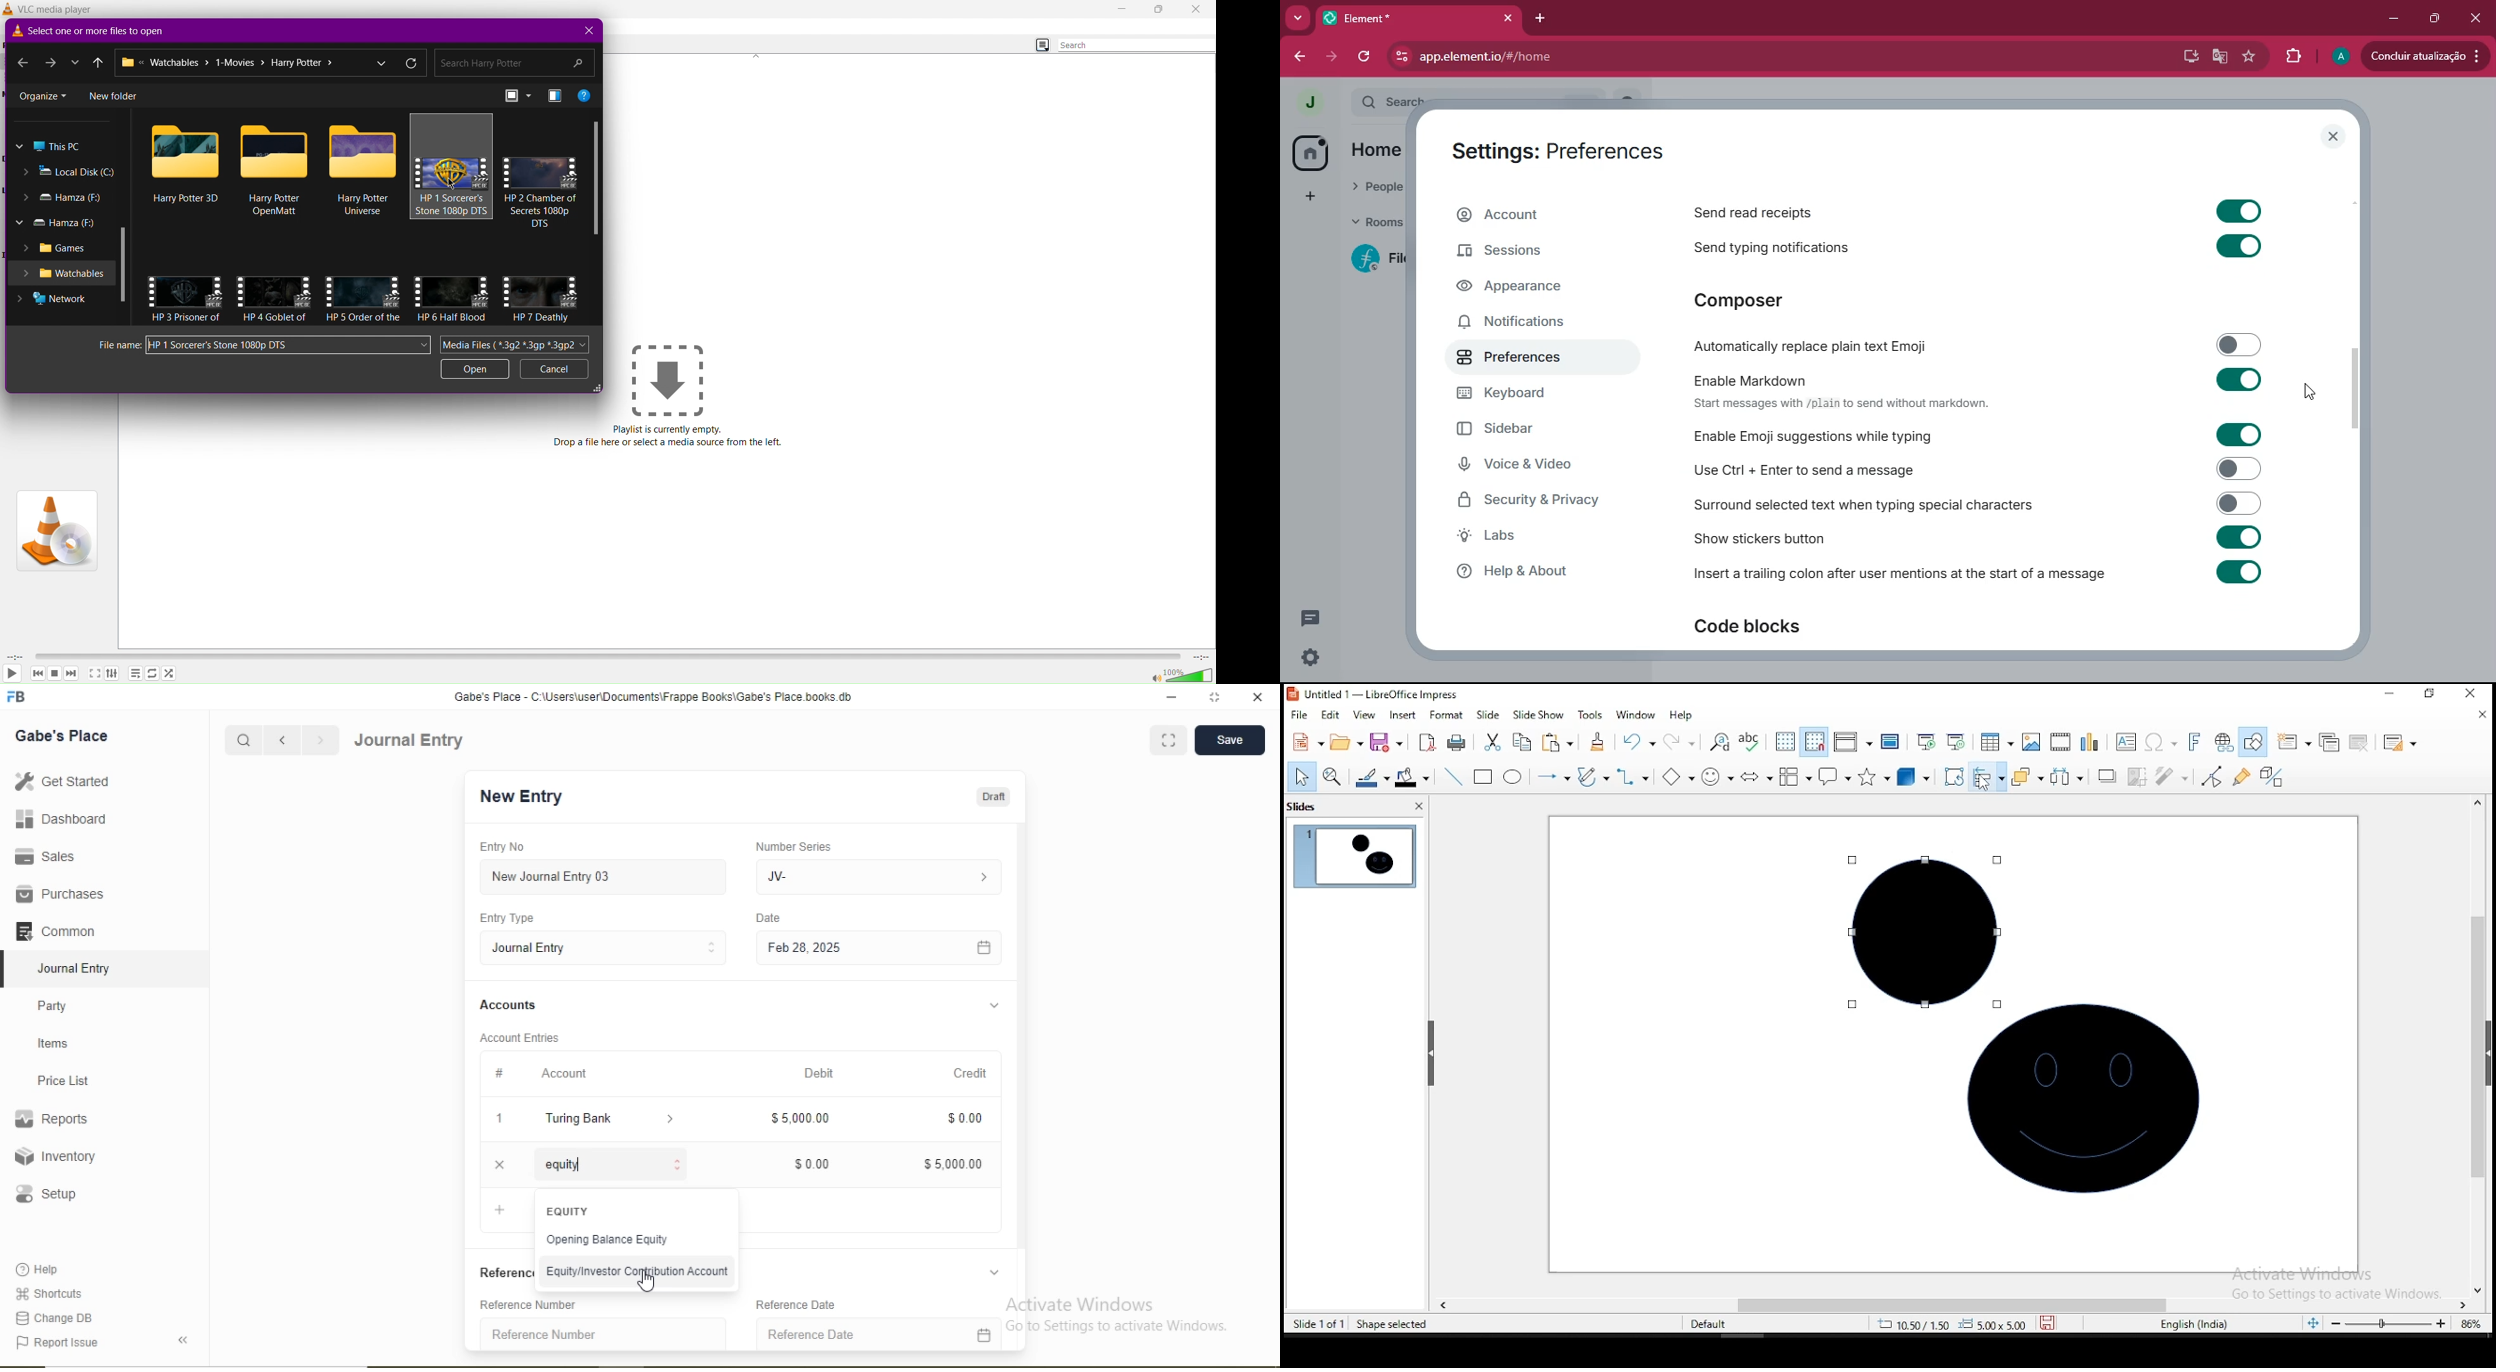 This screenshot has height=1372, width=2520. Describe the element at coordinates (61, 780) in the screenshot. I see `Get Started` at that location.